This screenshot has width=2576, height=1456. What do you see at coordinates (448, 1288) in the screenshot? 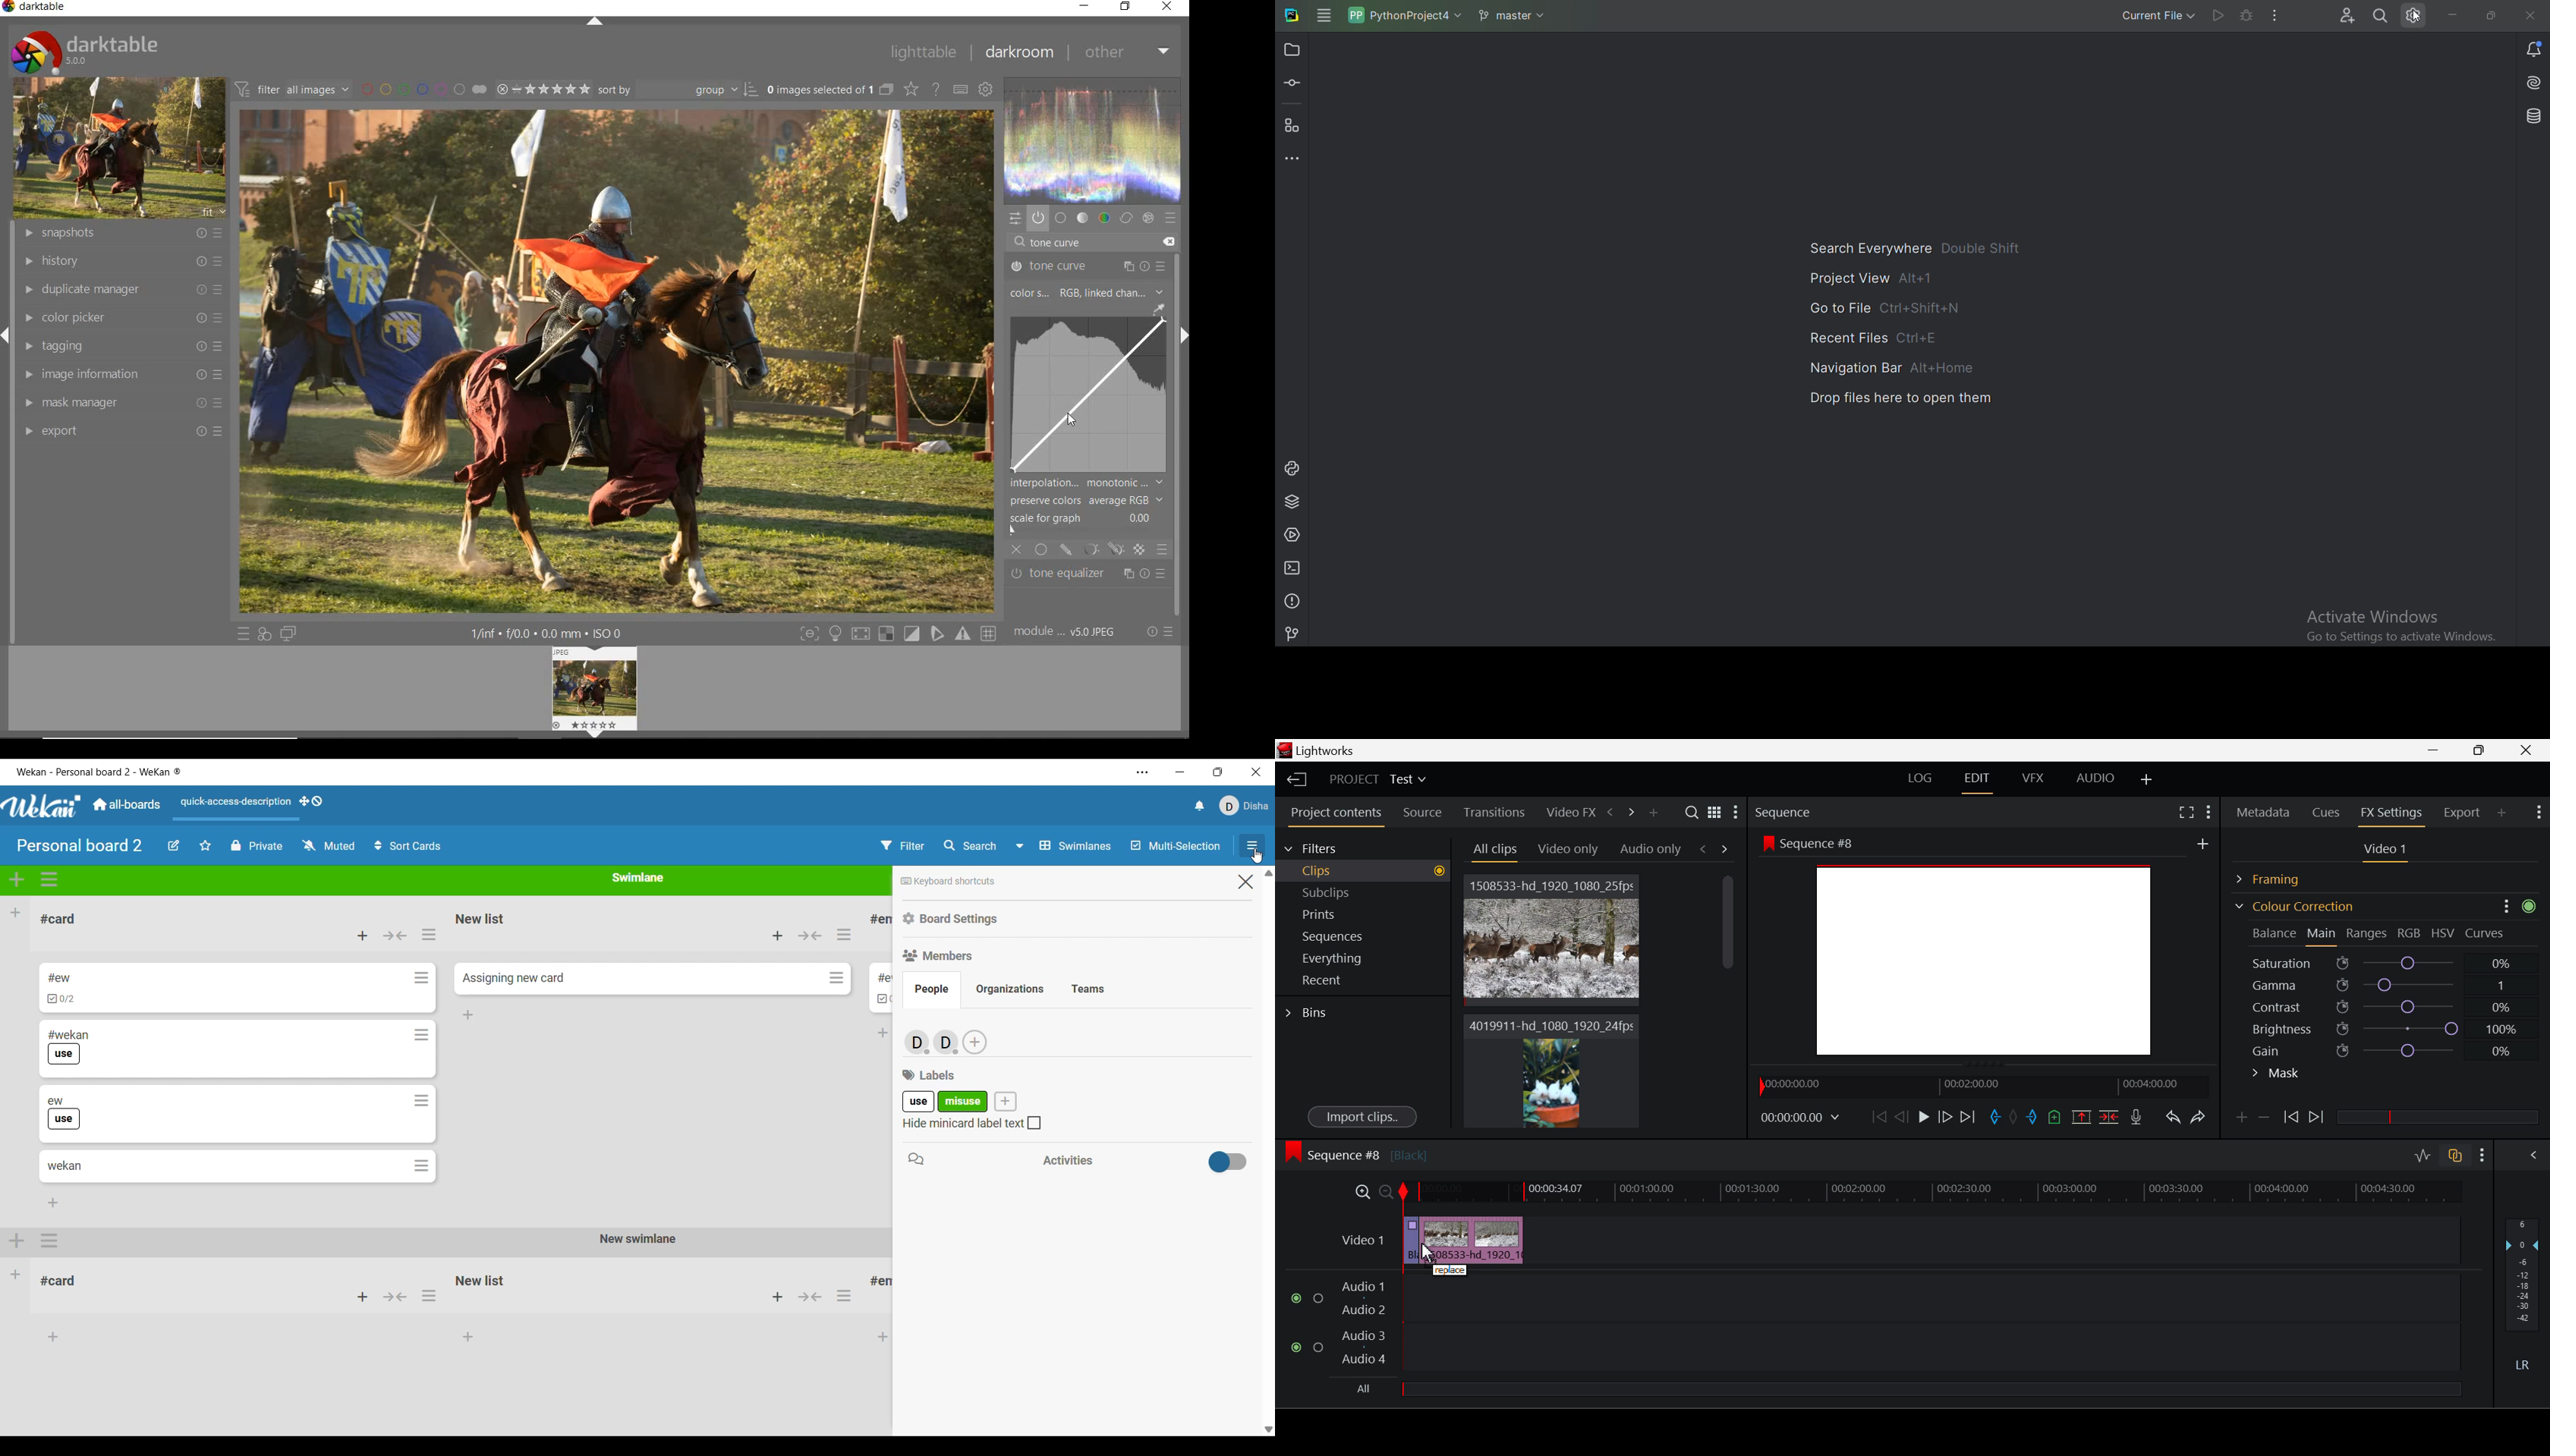
I see `Other Swimlane in baord` at bounding box center [448, 1288].